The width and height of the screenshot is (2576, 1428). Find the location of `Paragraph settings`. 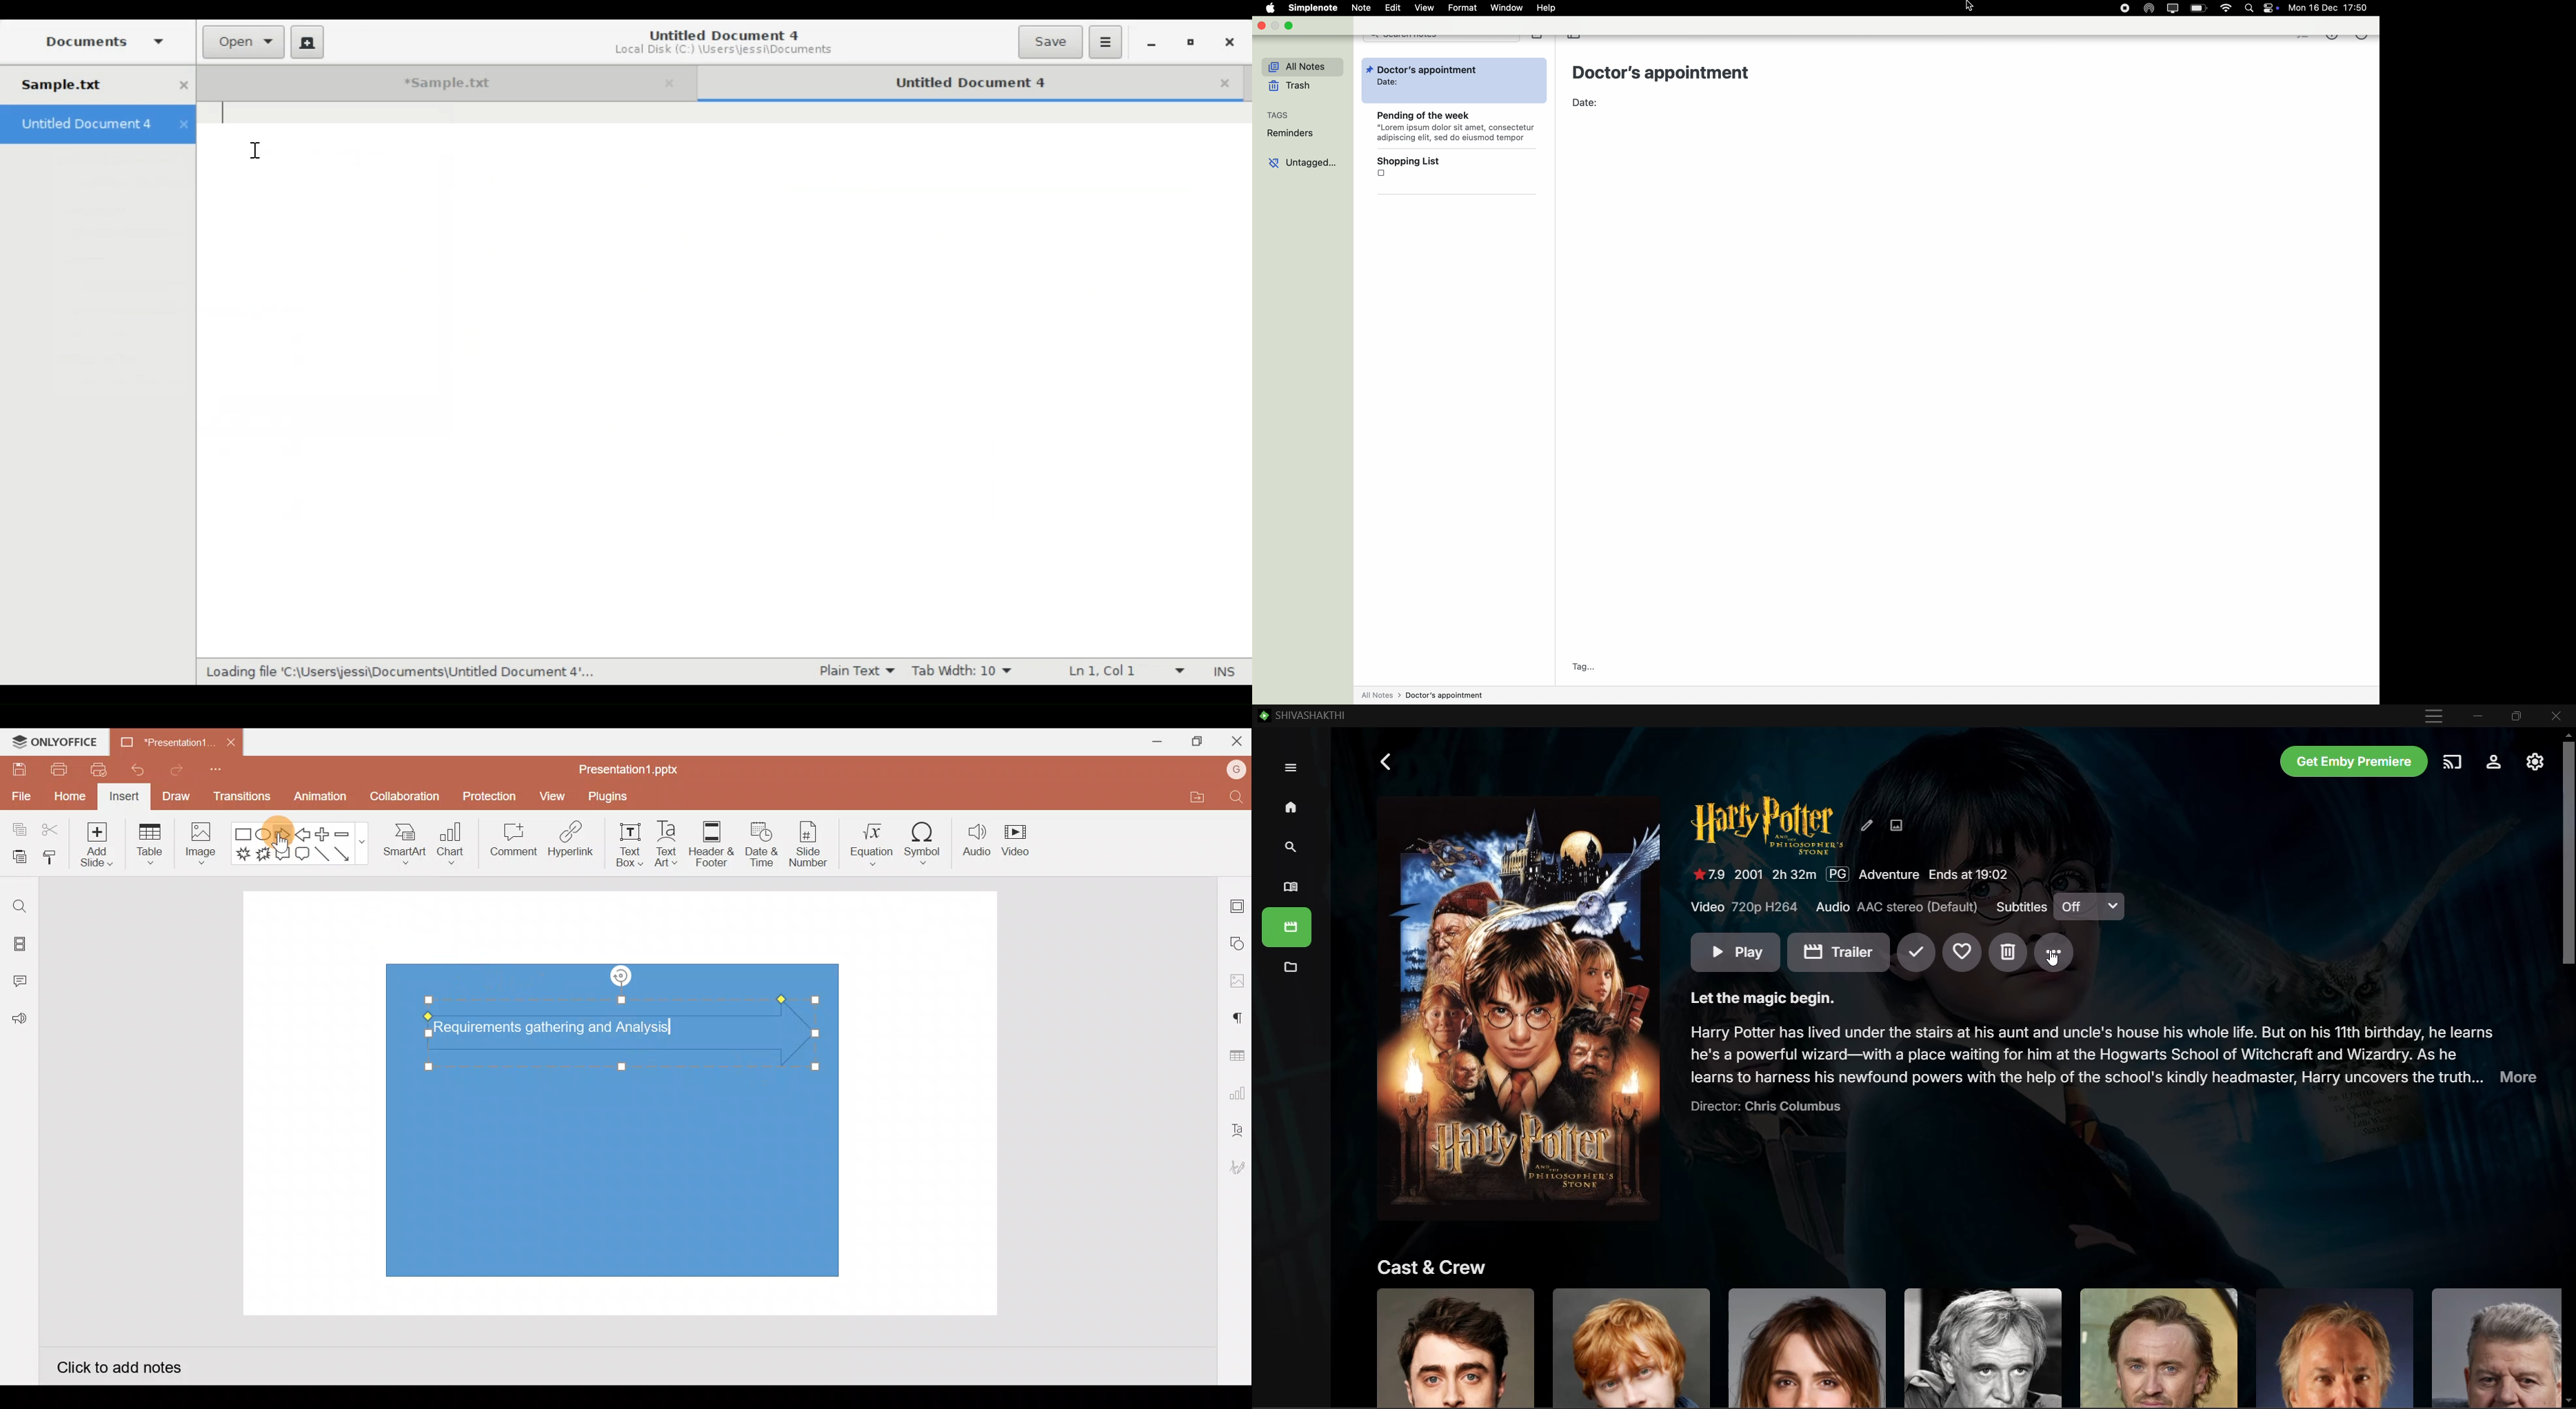

Paragraph settings is located at coordinates (1237, 1016).